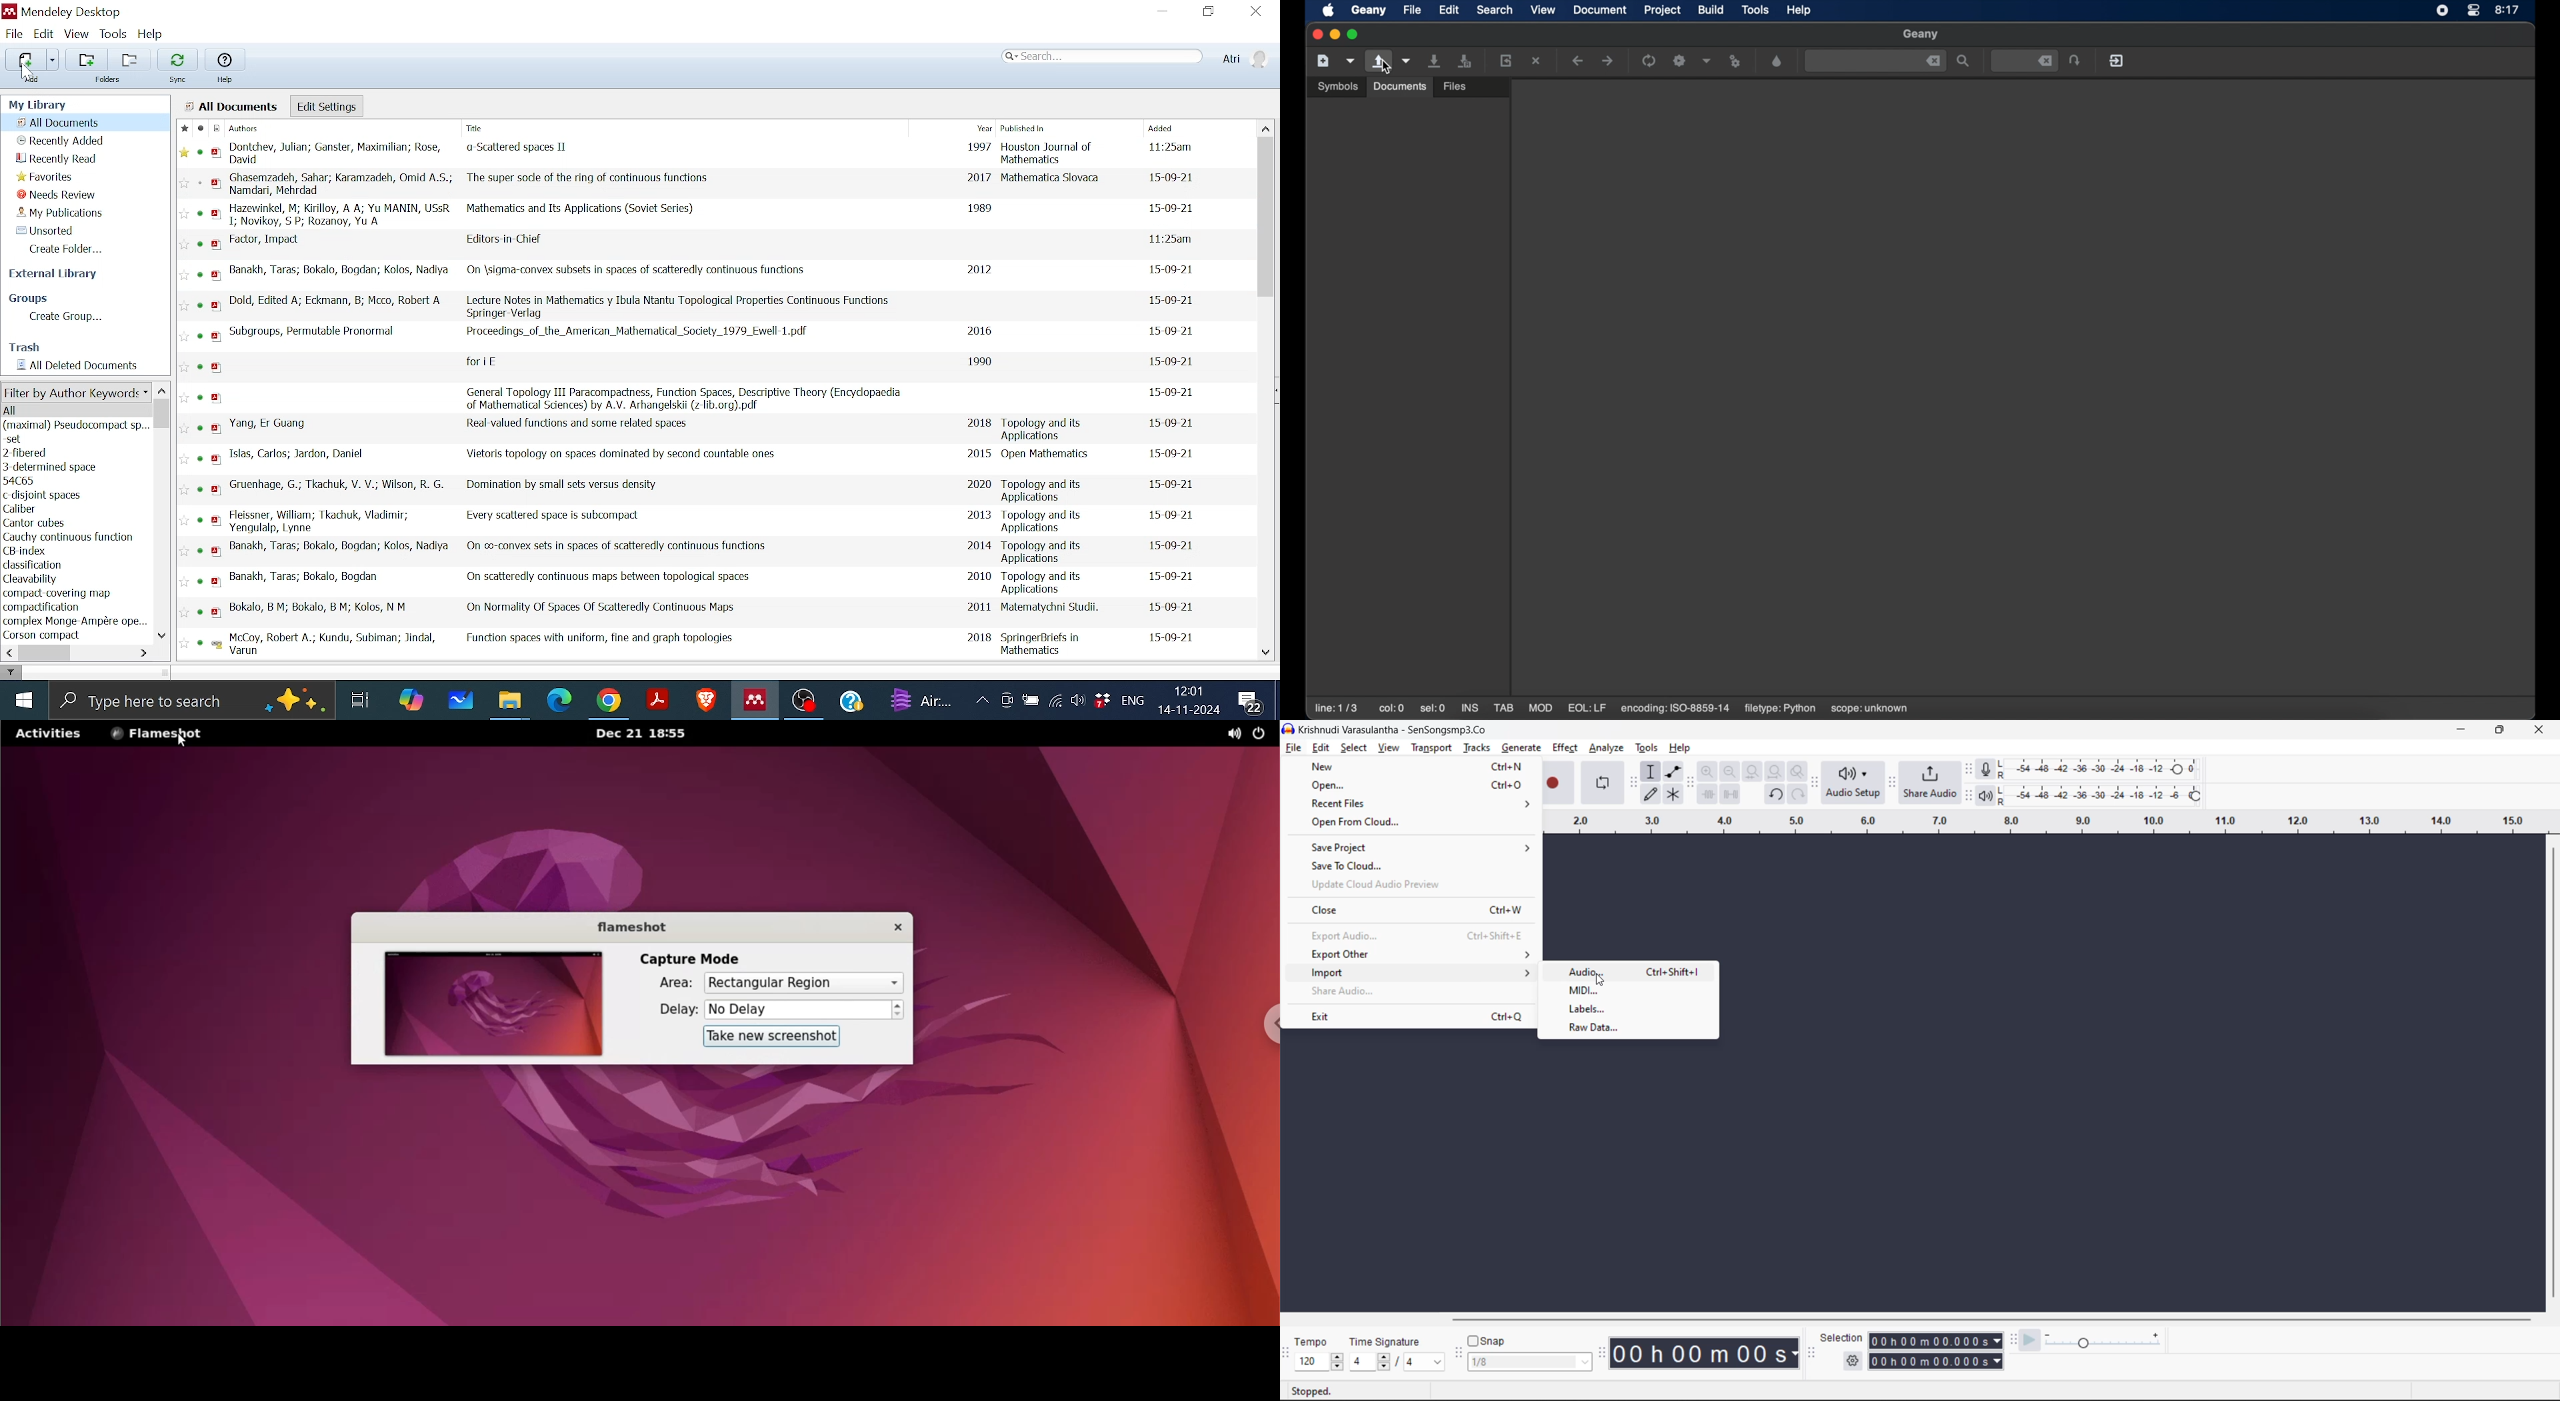  What do you see at coordinates (186, 129) in the screenshot?
I see `Favourite` at bounding box center [186, 129].